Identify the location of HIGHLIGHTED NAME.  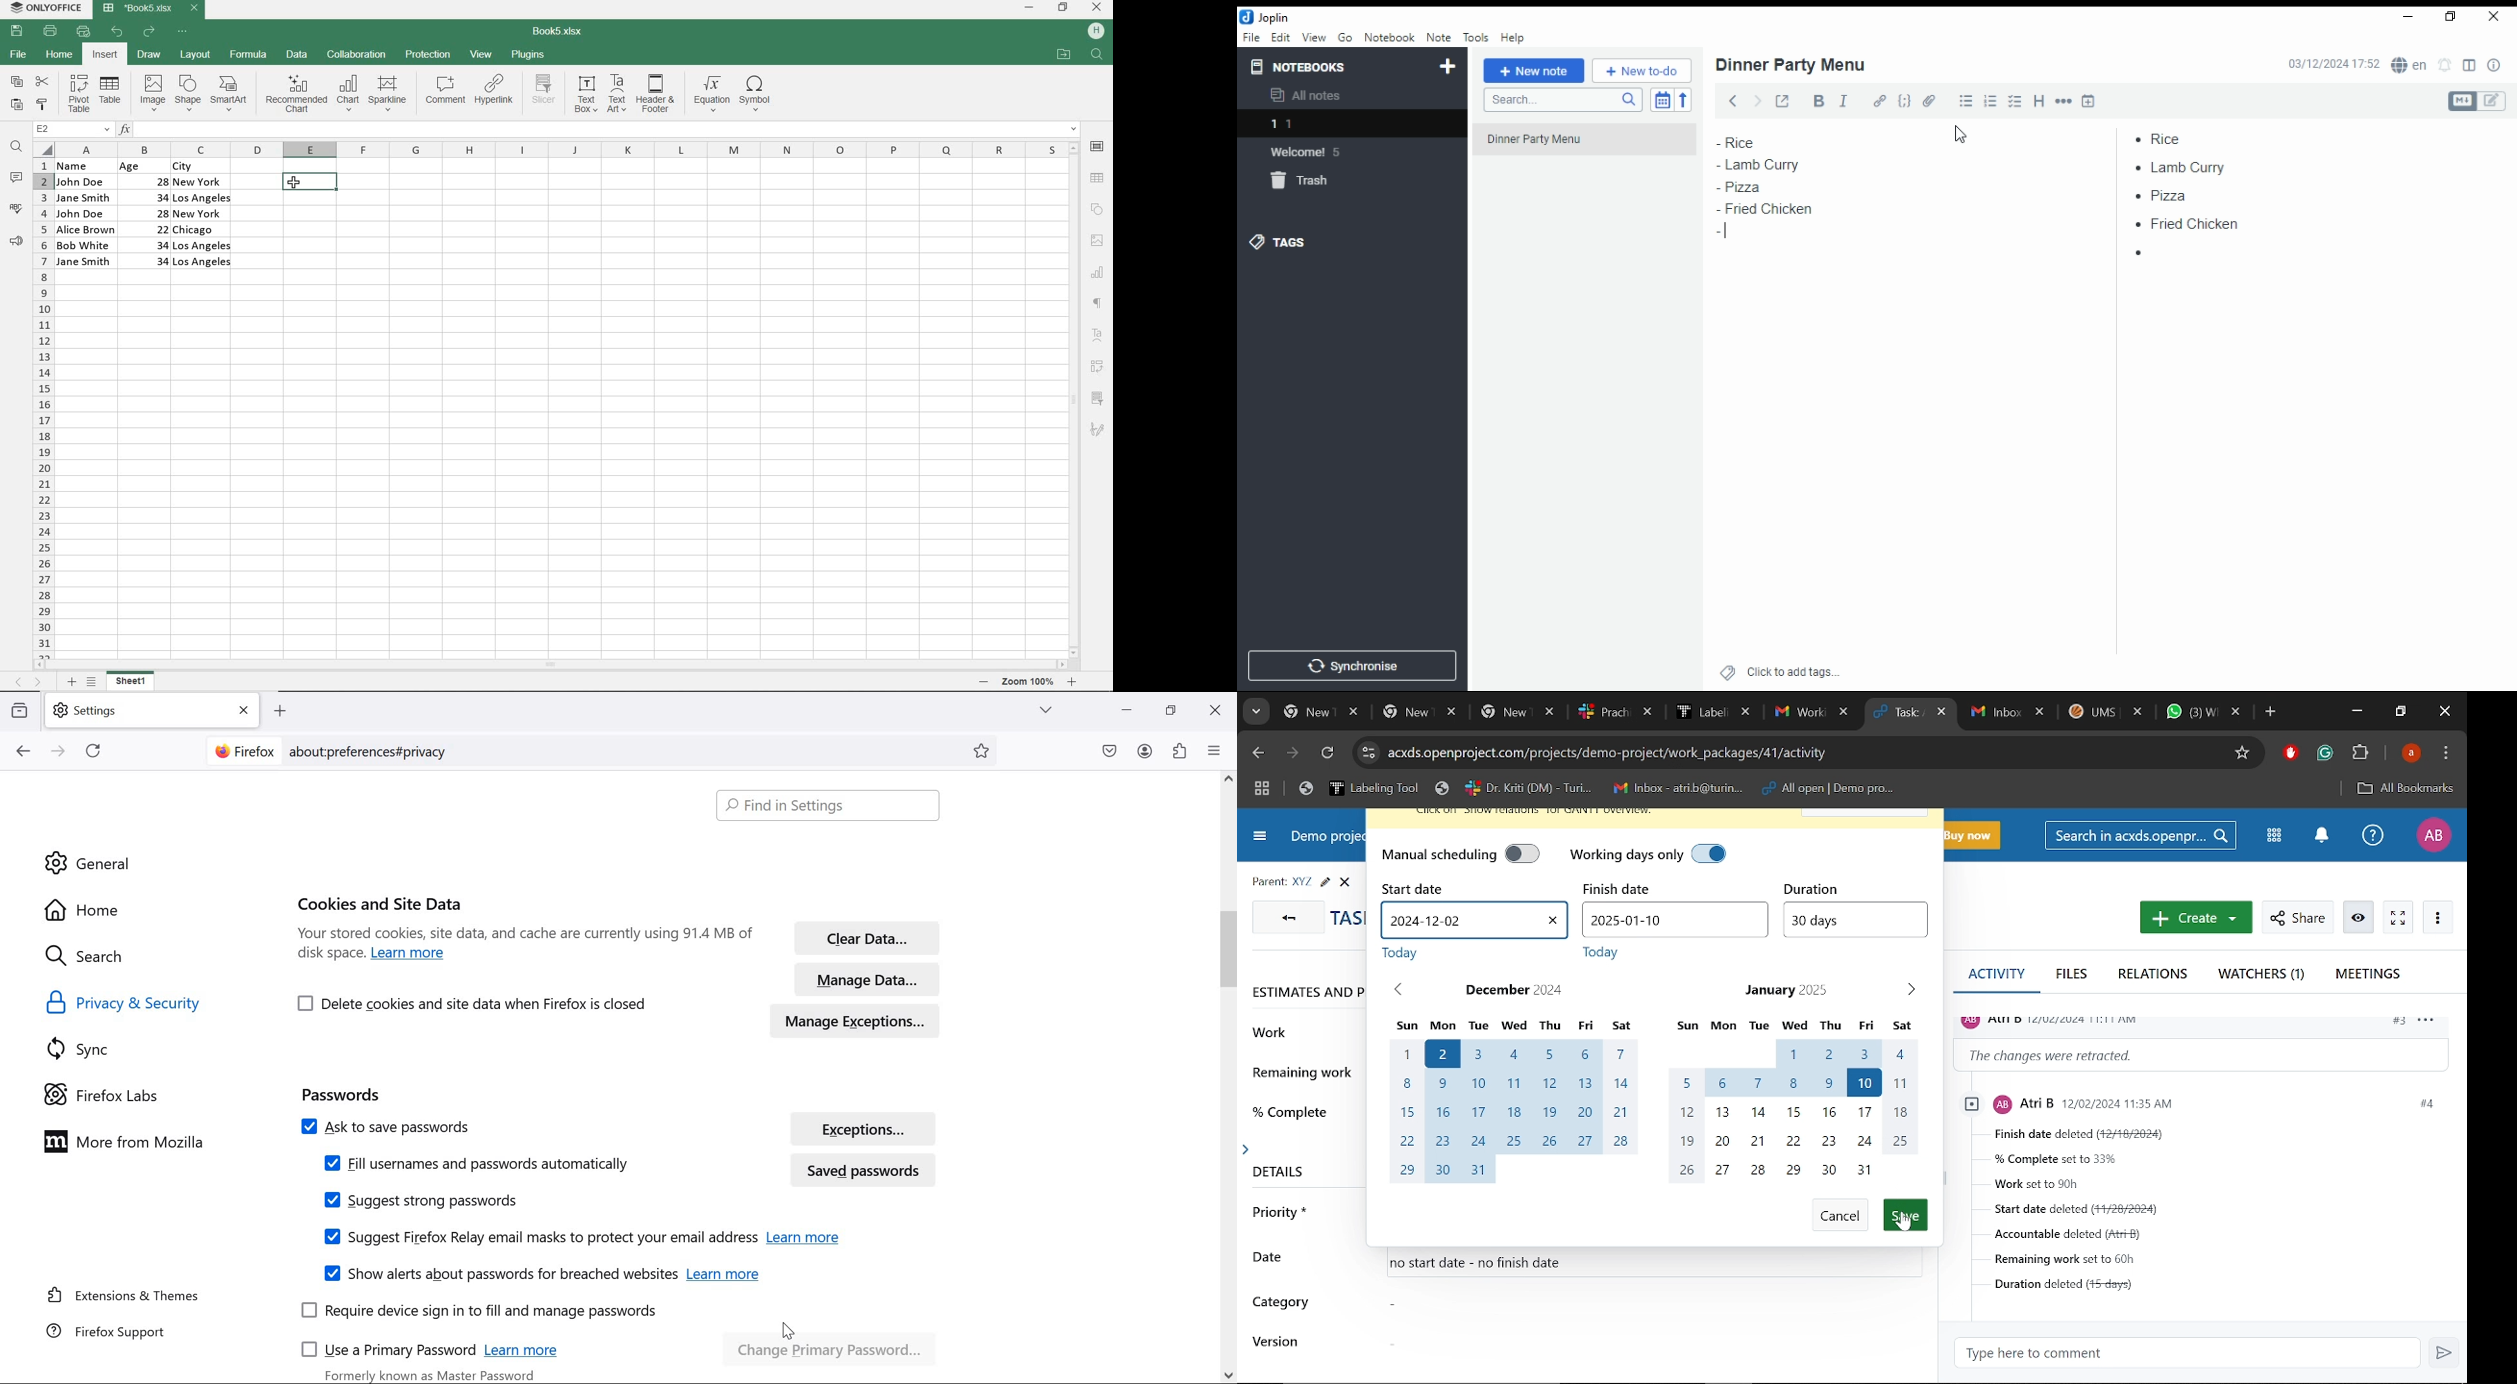
(310, 182).